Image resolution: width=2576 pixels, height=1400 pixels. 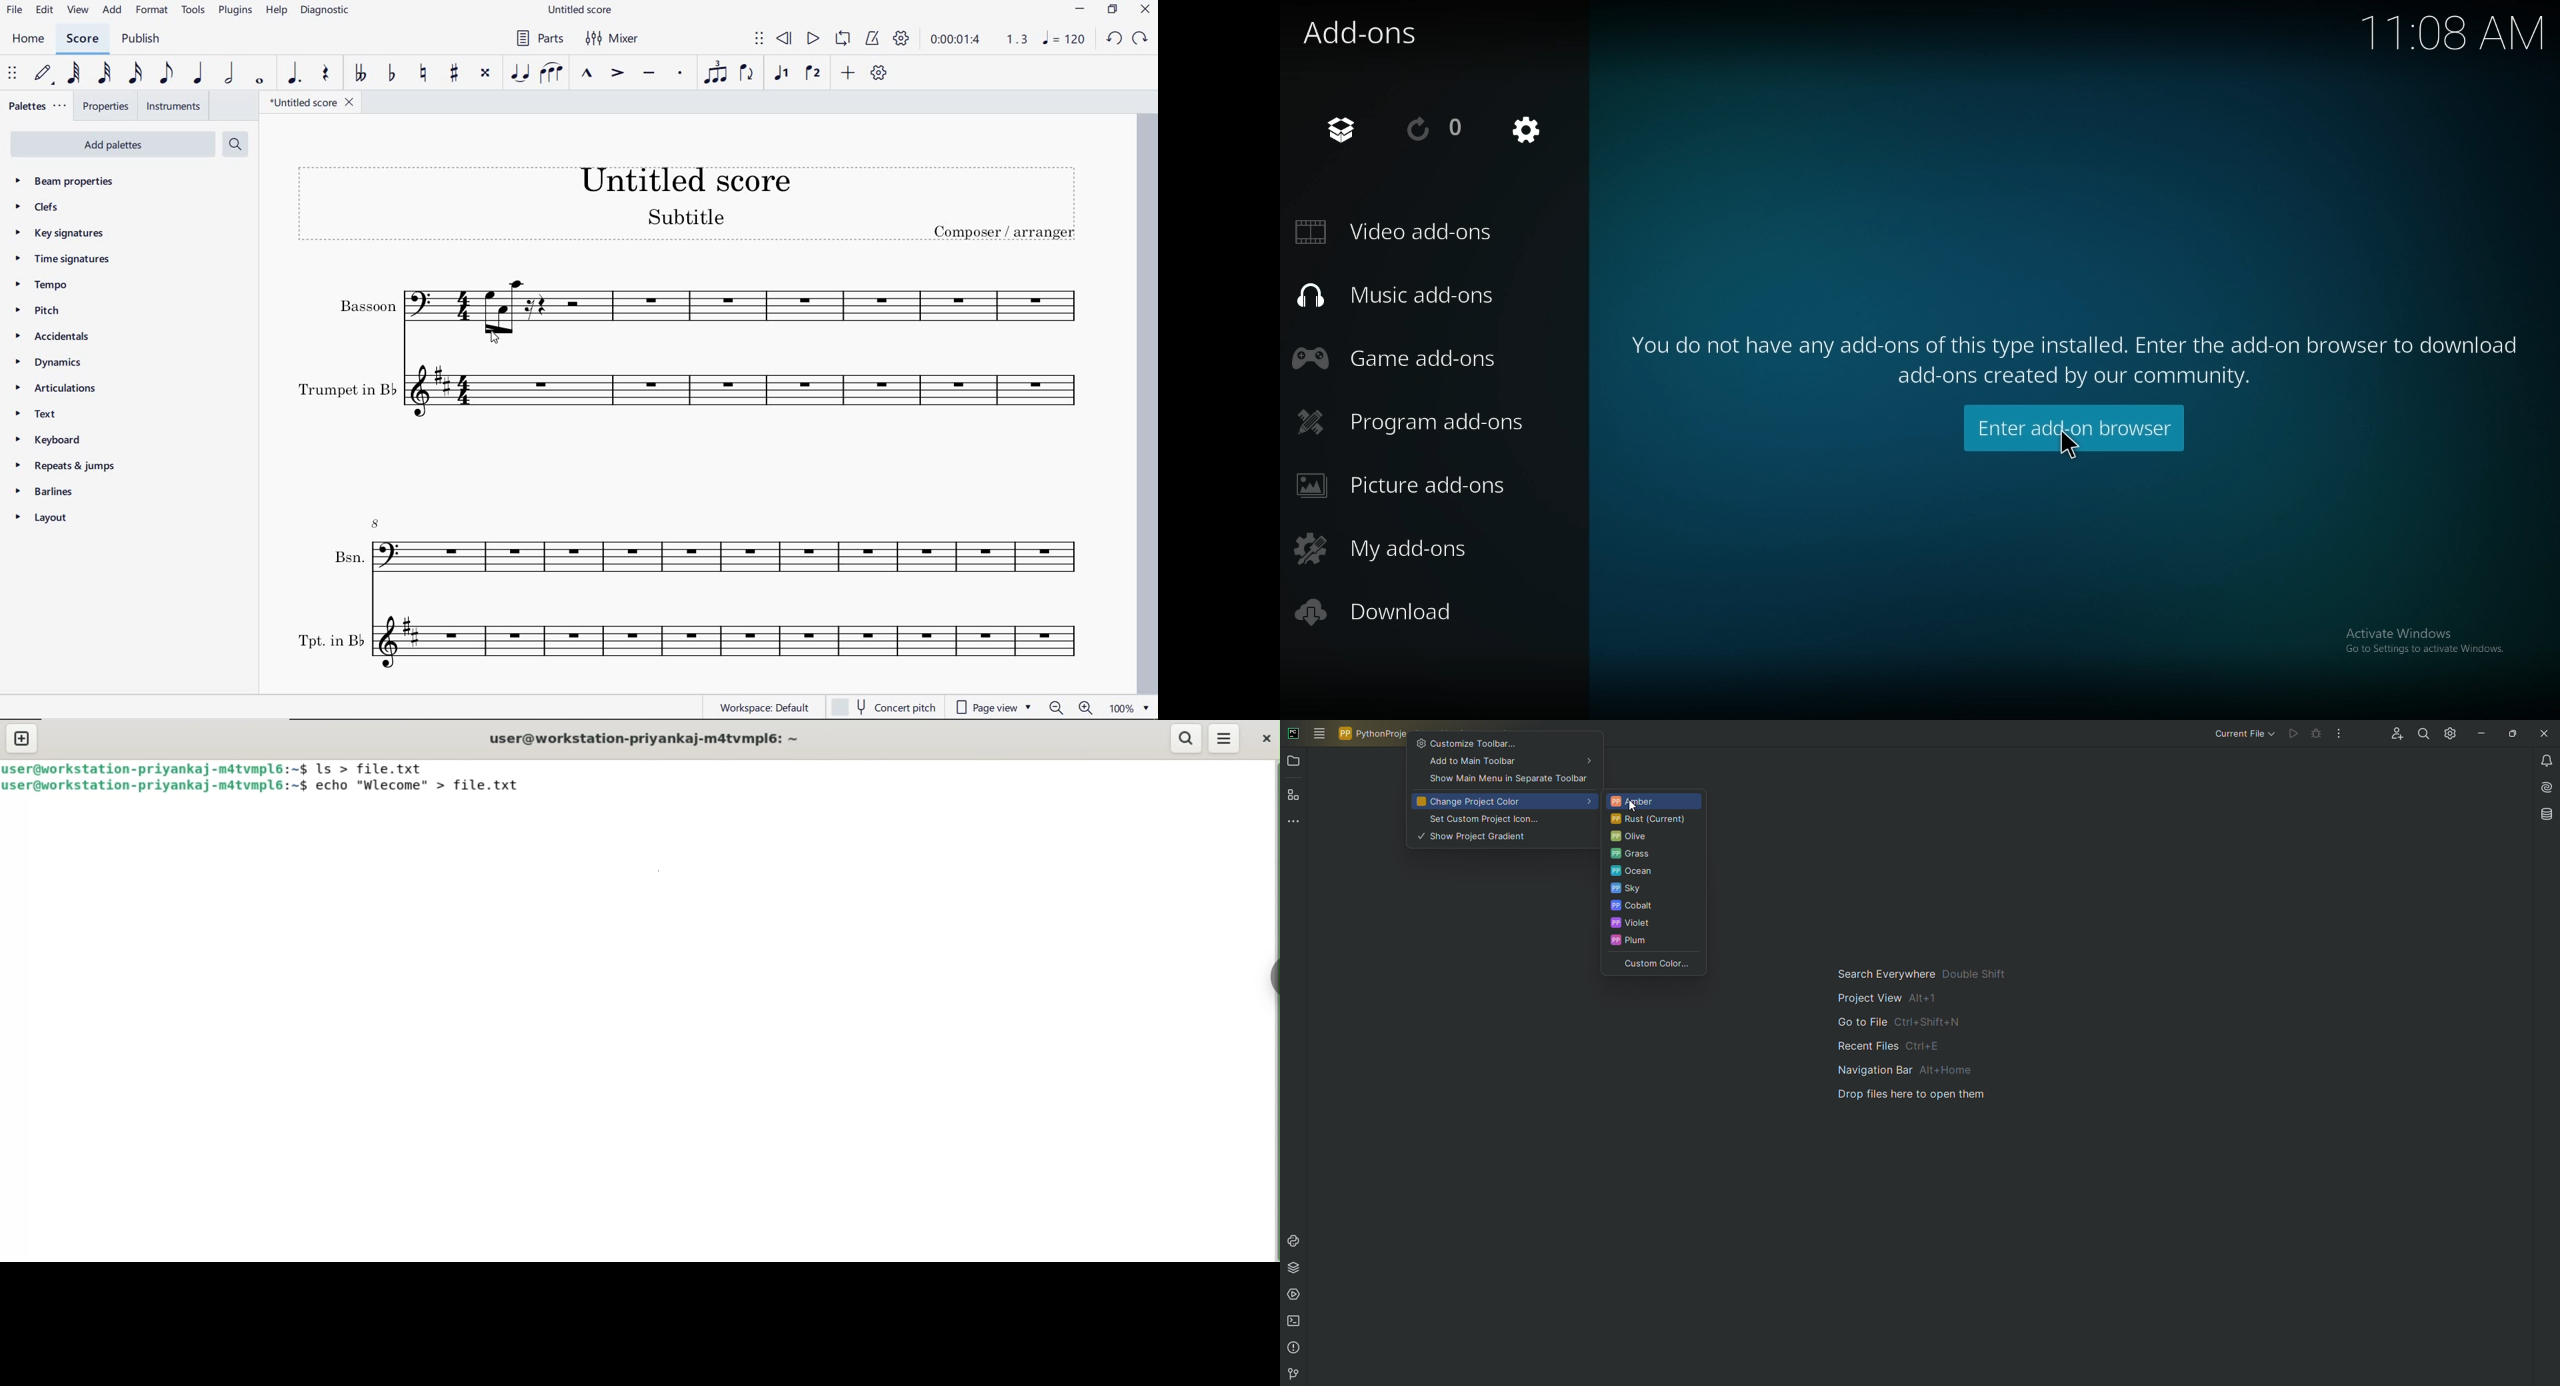 I want to click on Bassoon, so click(x=695, y=312).